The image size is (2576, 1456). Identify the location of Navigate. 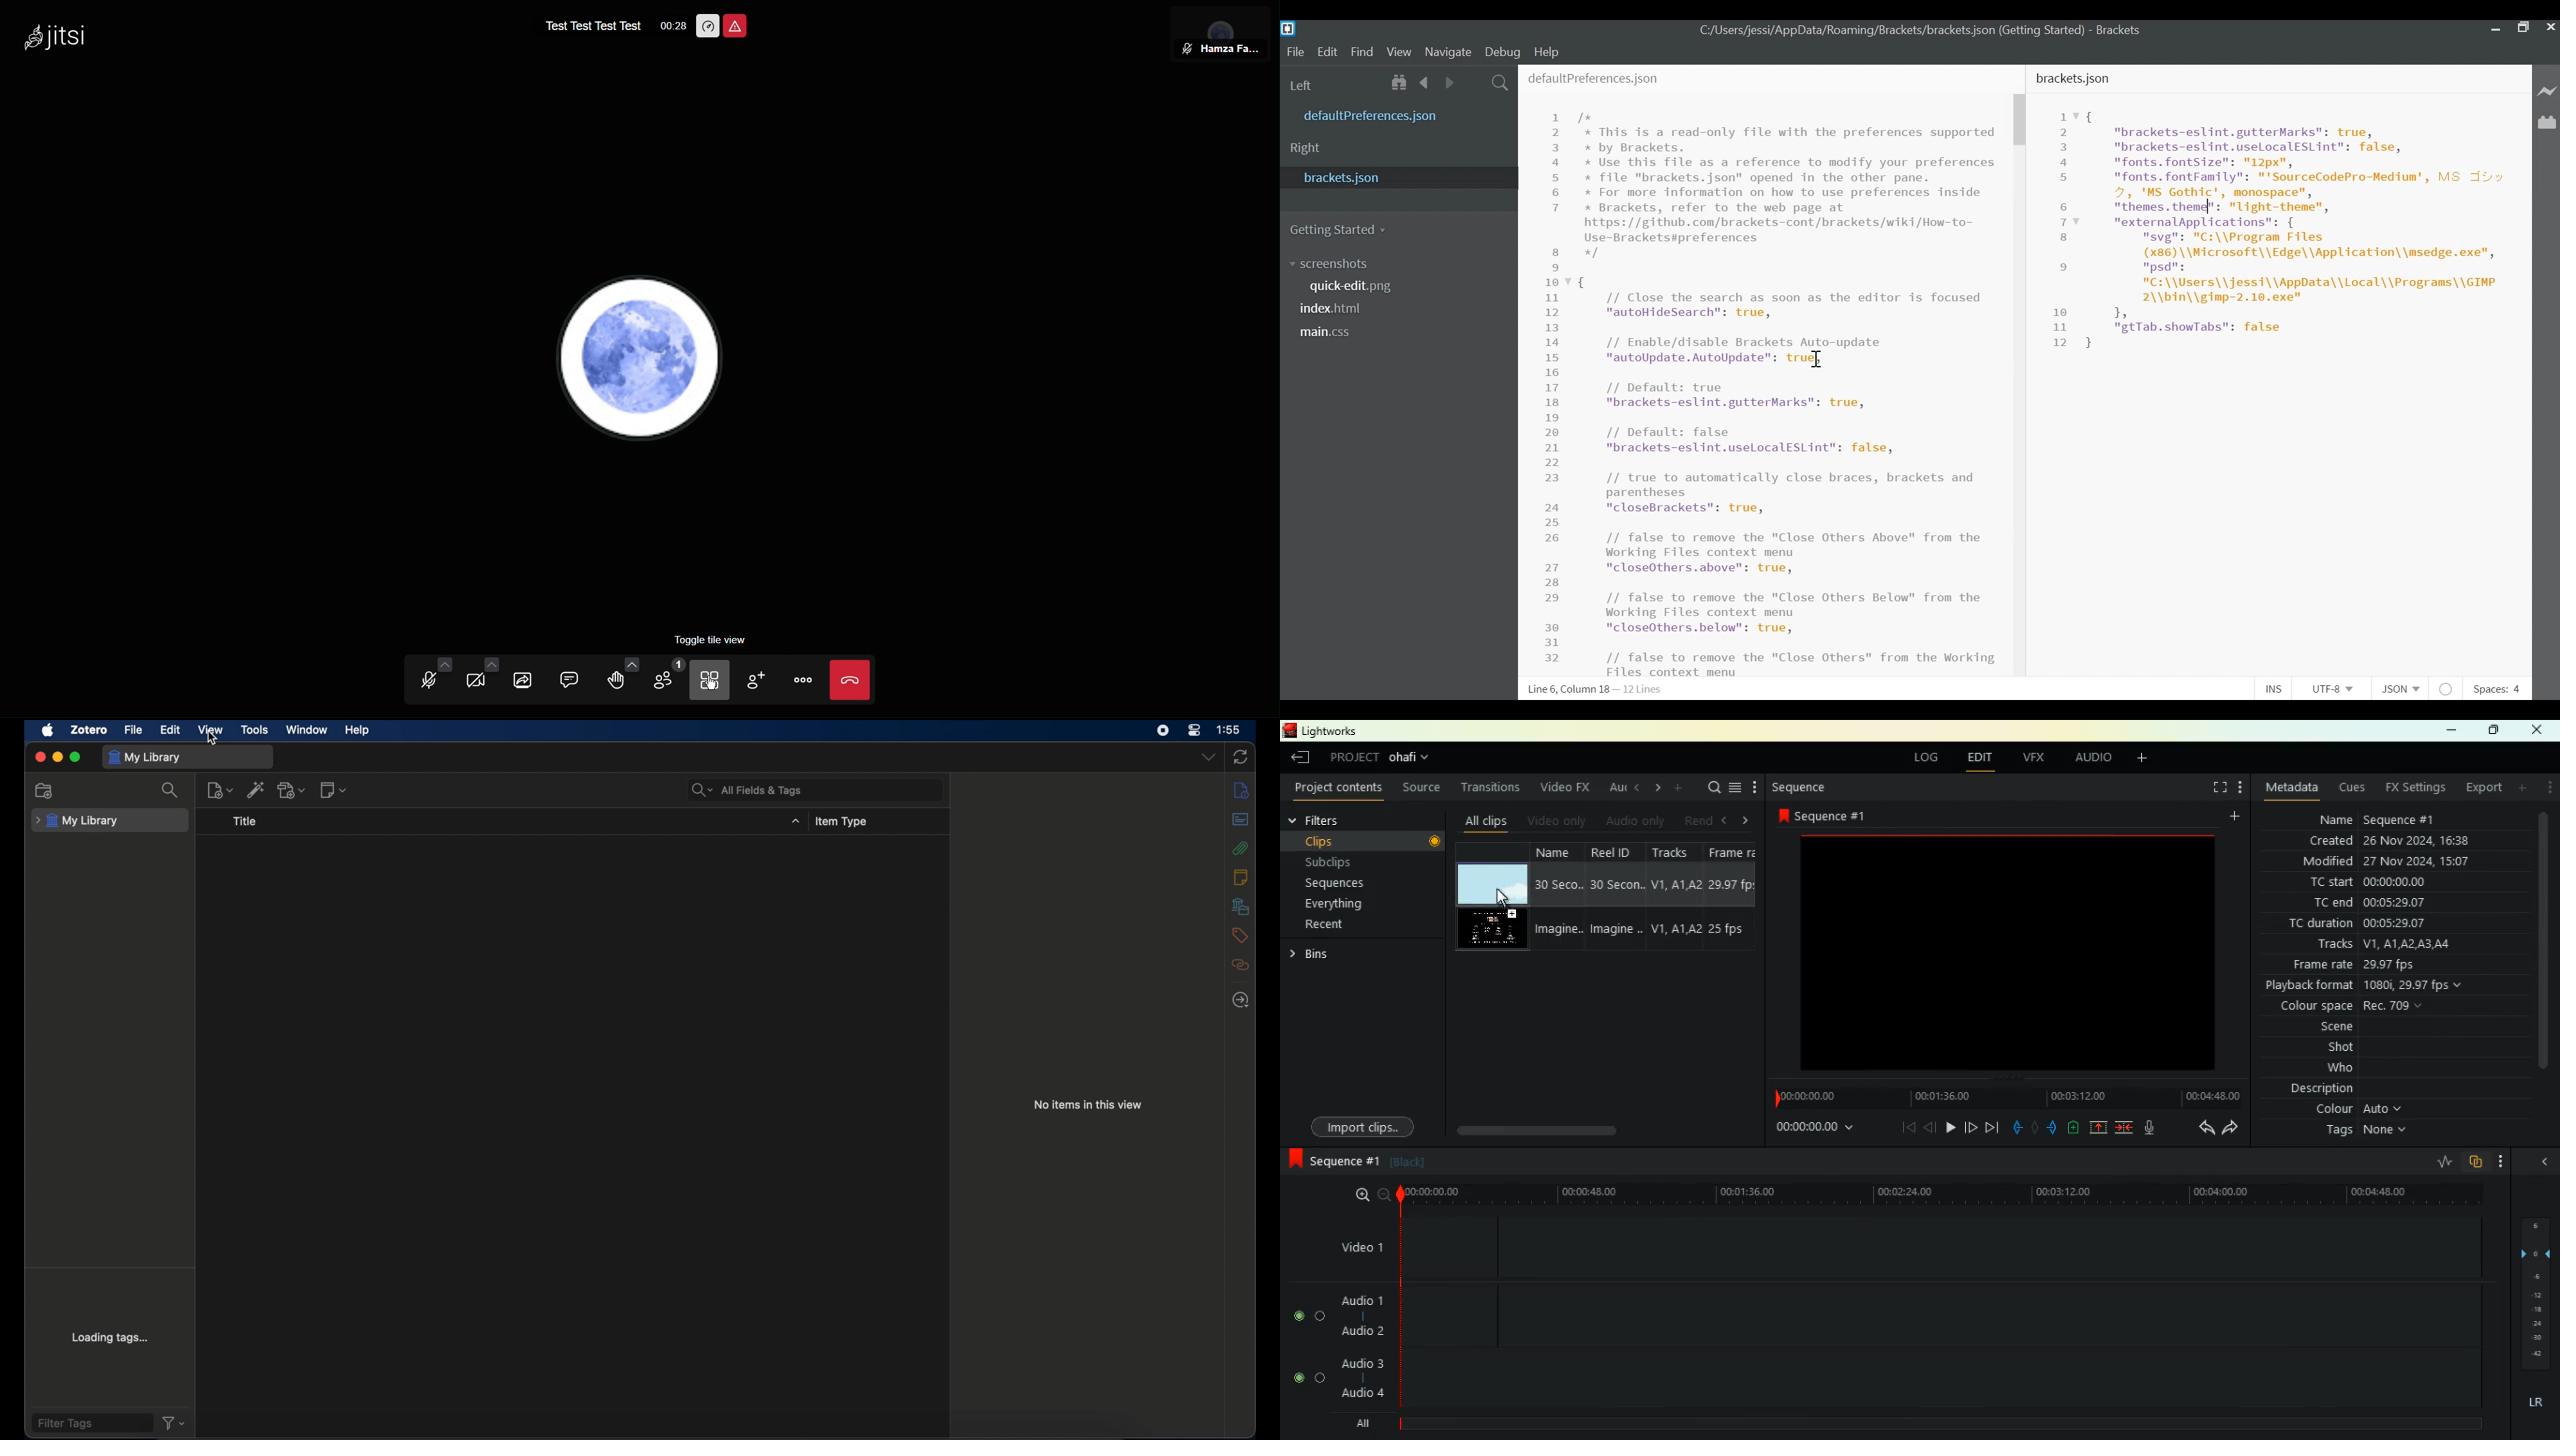
(1449, 51).